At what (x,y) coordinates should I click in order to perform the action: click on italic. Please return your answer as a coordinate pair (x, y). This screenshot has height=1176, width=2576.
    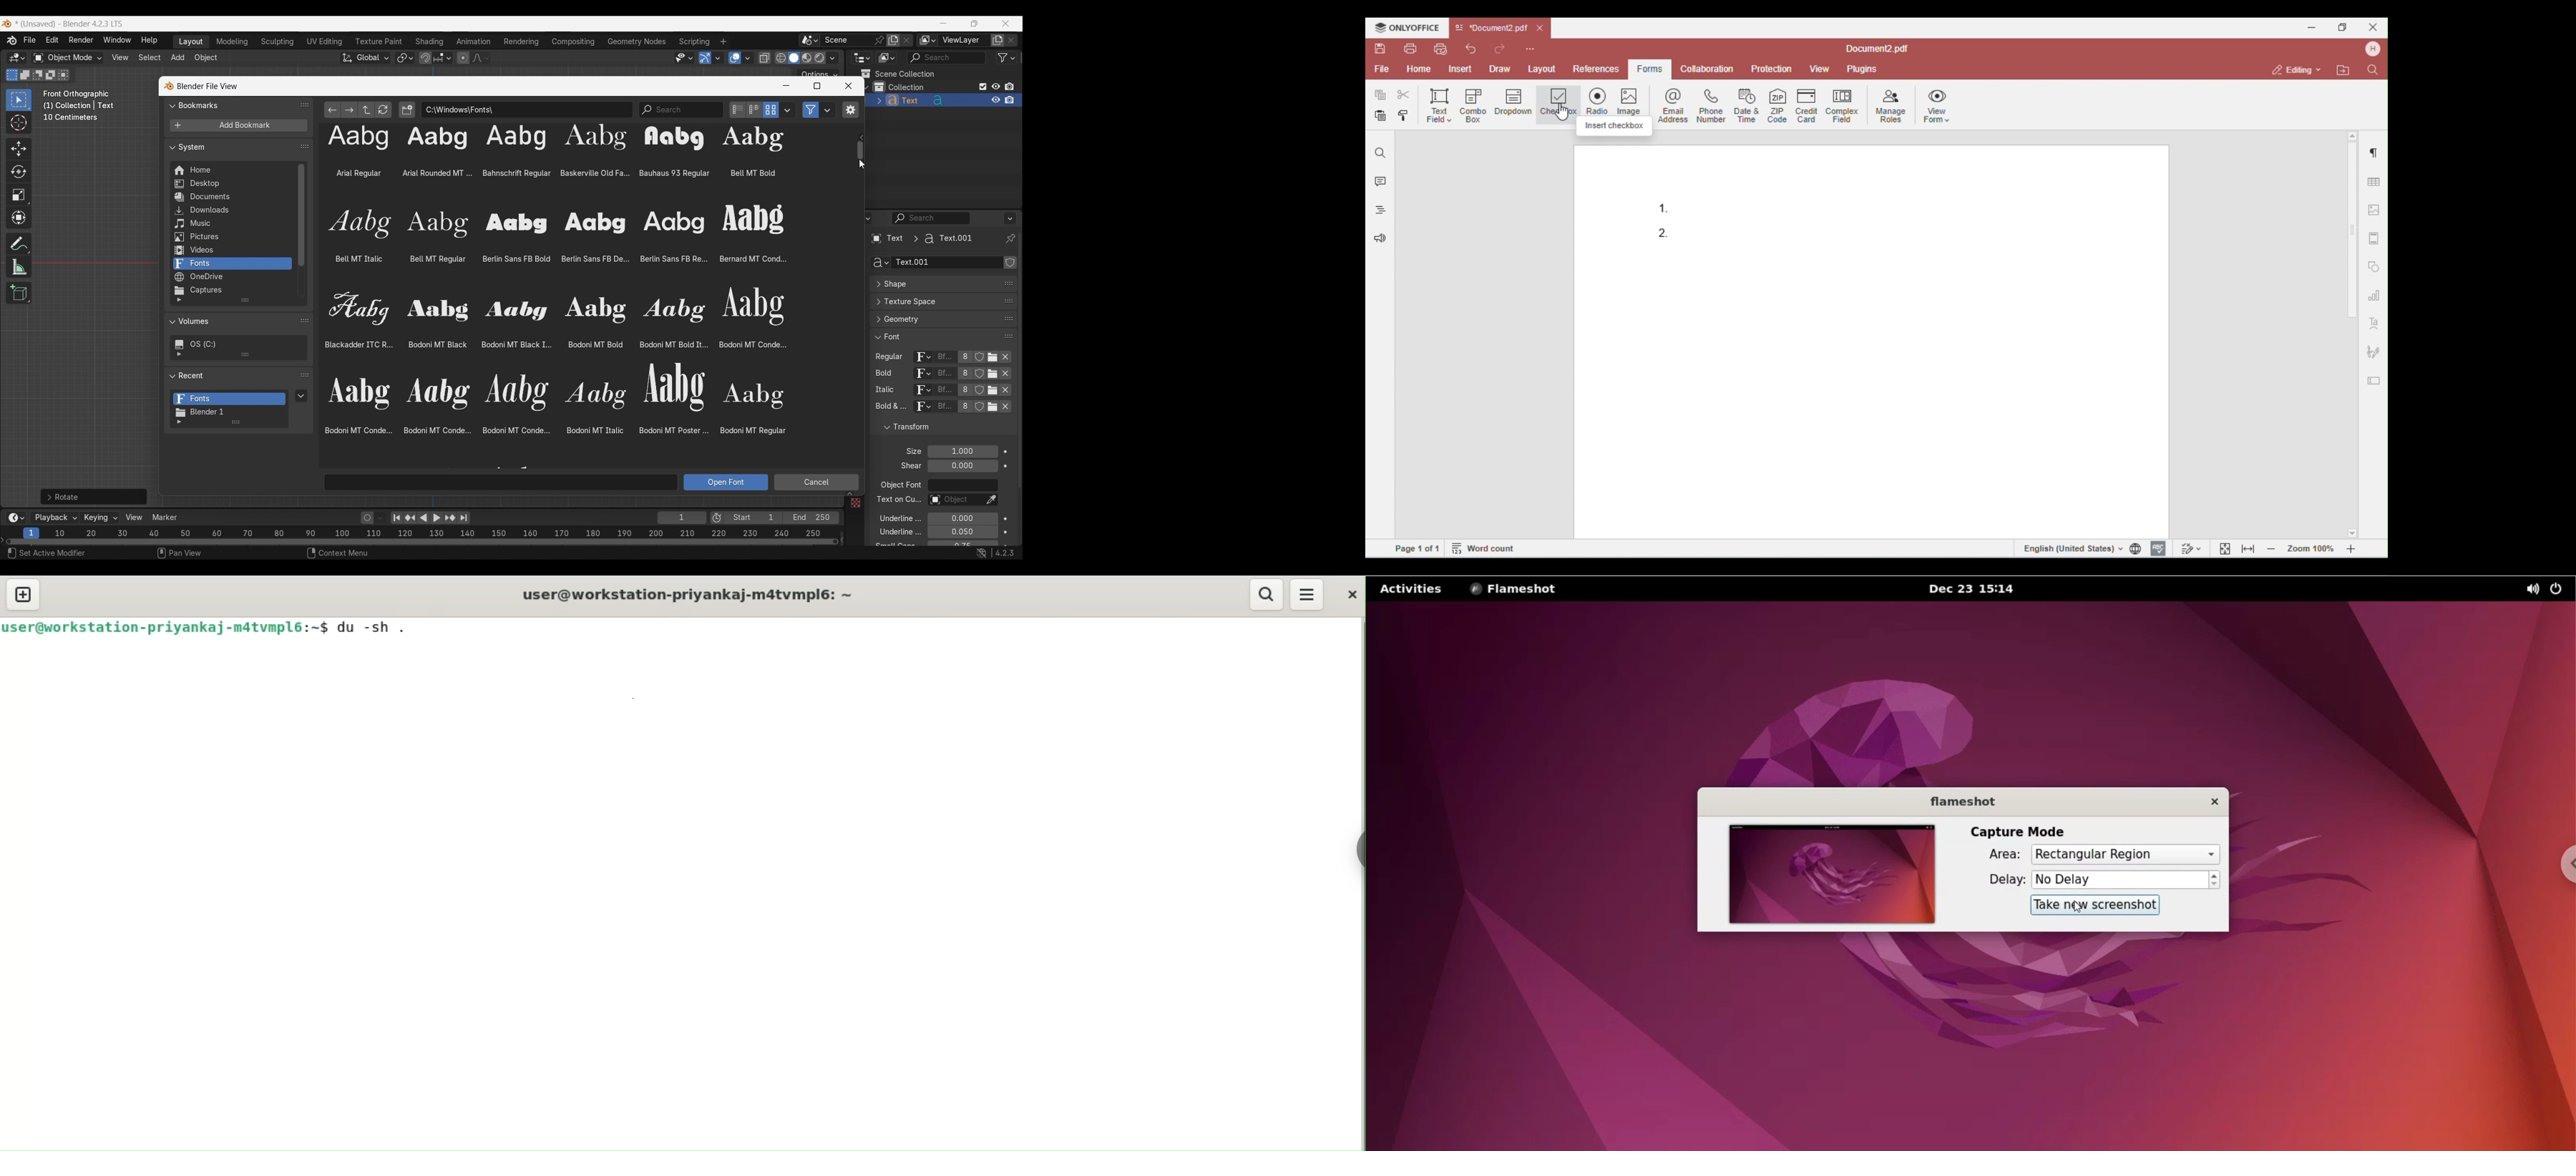
    Looking at the image, I should click on (883, 390).